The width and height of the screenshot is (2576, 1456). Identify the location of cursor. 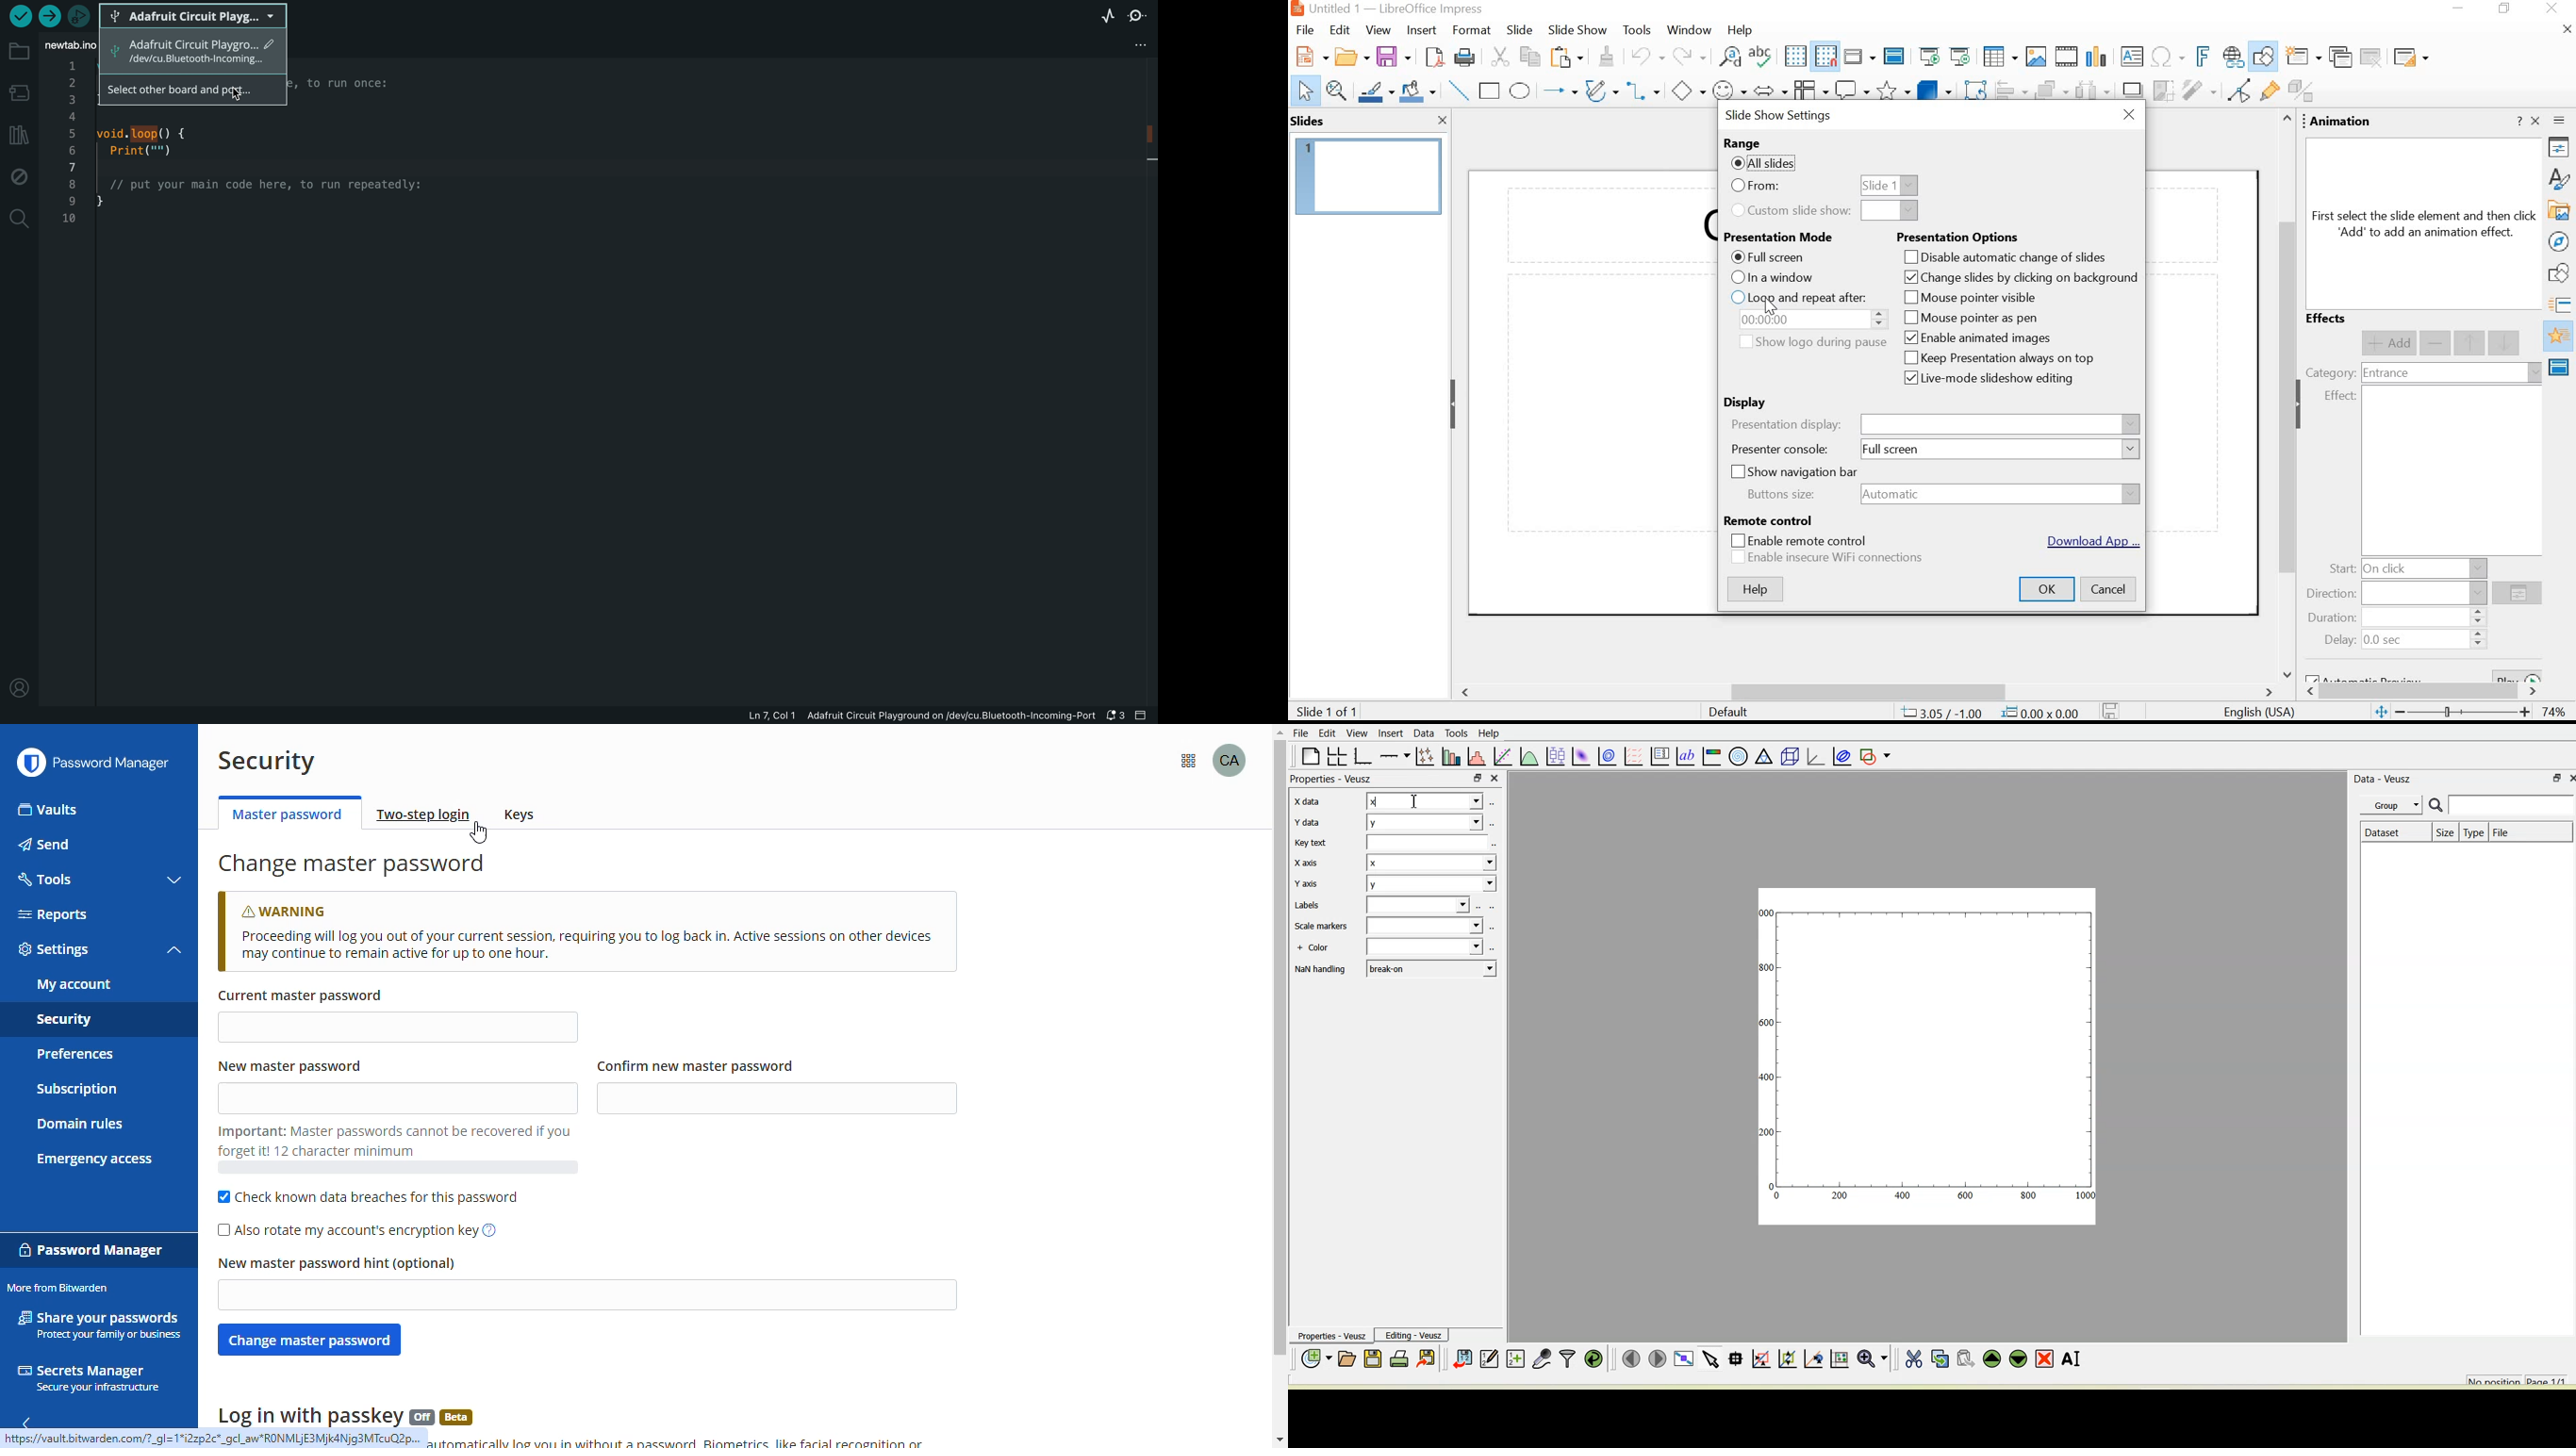
(1775, 307).